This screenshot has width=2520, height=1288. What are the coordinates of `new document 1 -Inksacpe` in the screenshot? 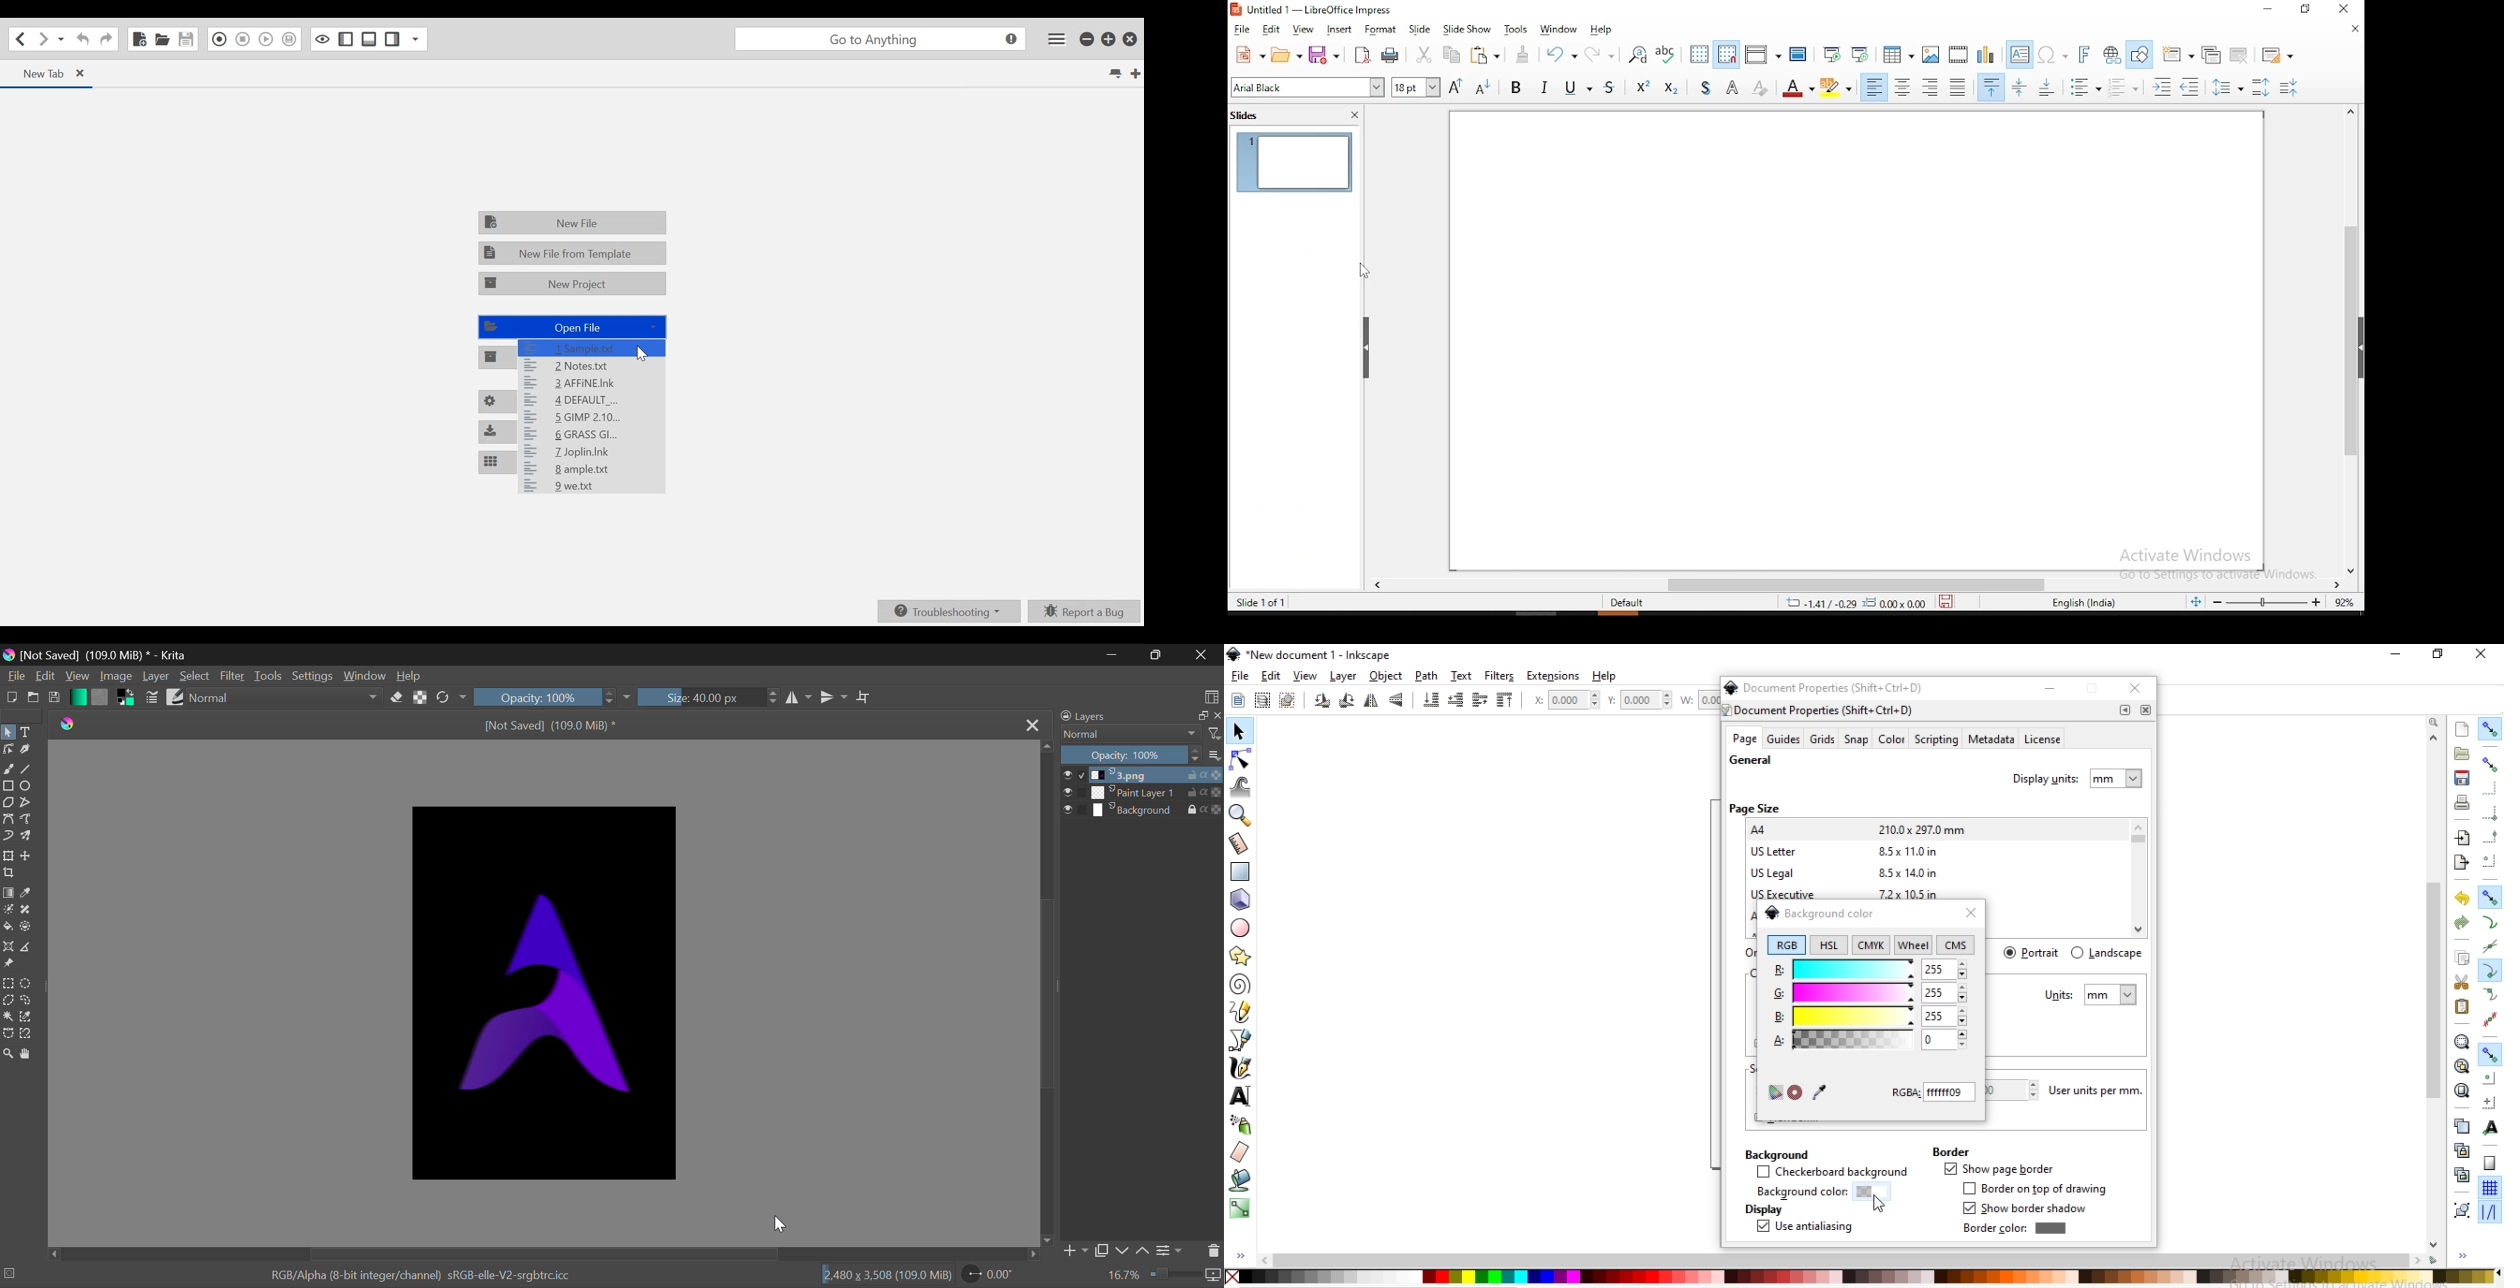 It's located at (1314, 655).